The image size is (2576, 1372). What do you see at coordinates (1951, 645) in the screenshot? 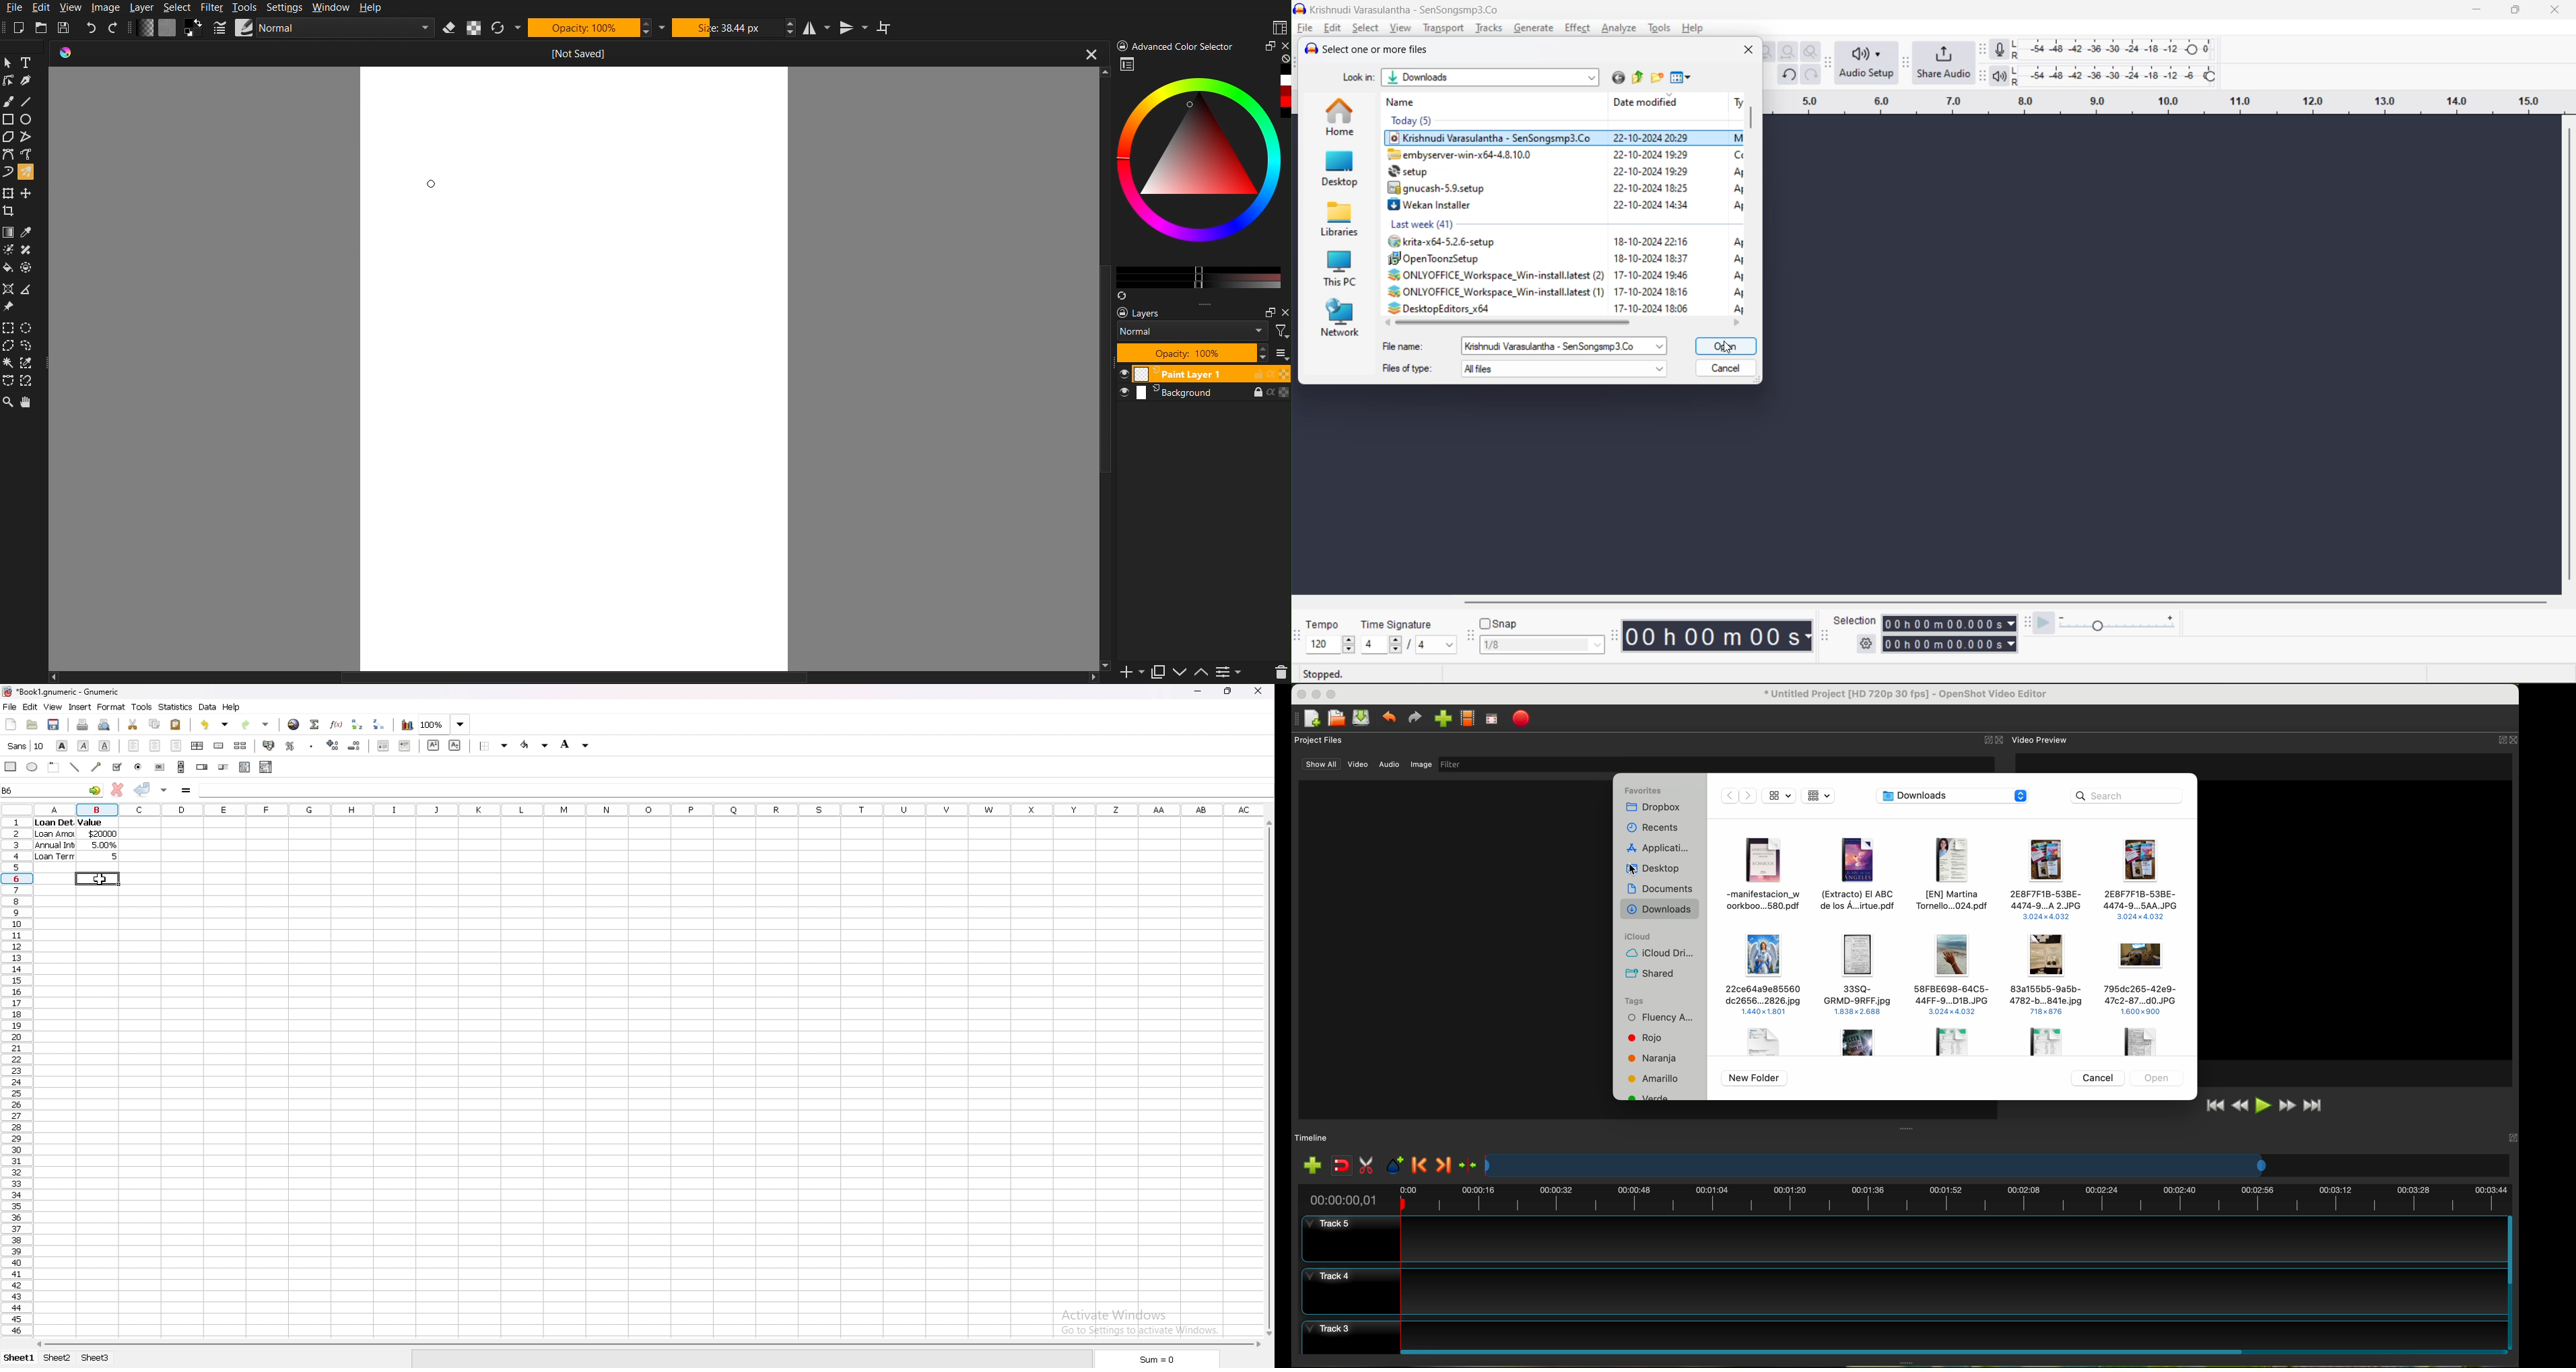
I see `00 h 00m 00.000s` at bounding box center [1951, 645].